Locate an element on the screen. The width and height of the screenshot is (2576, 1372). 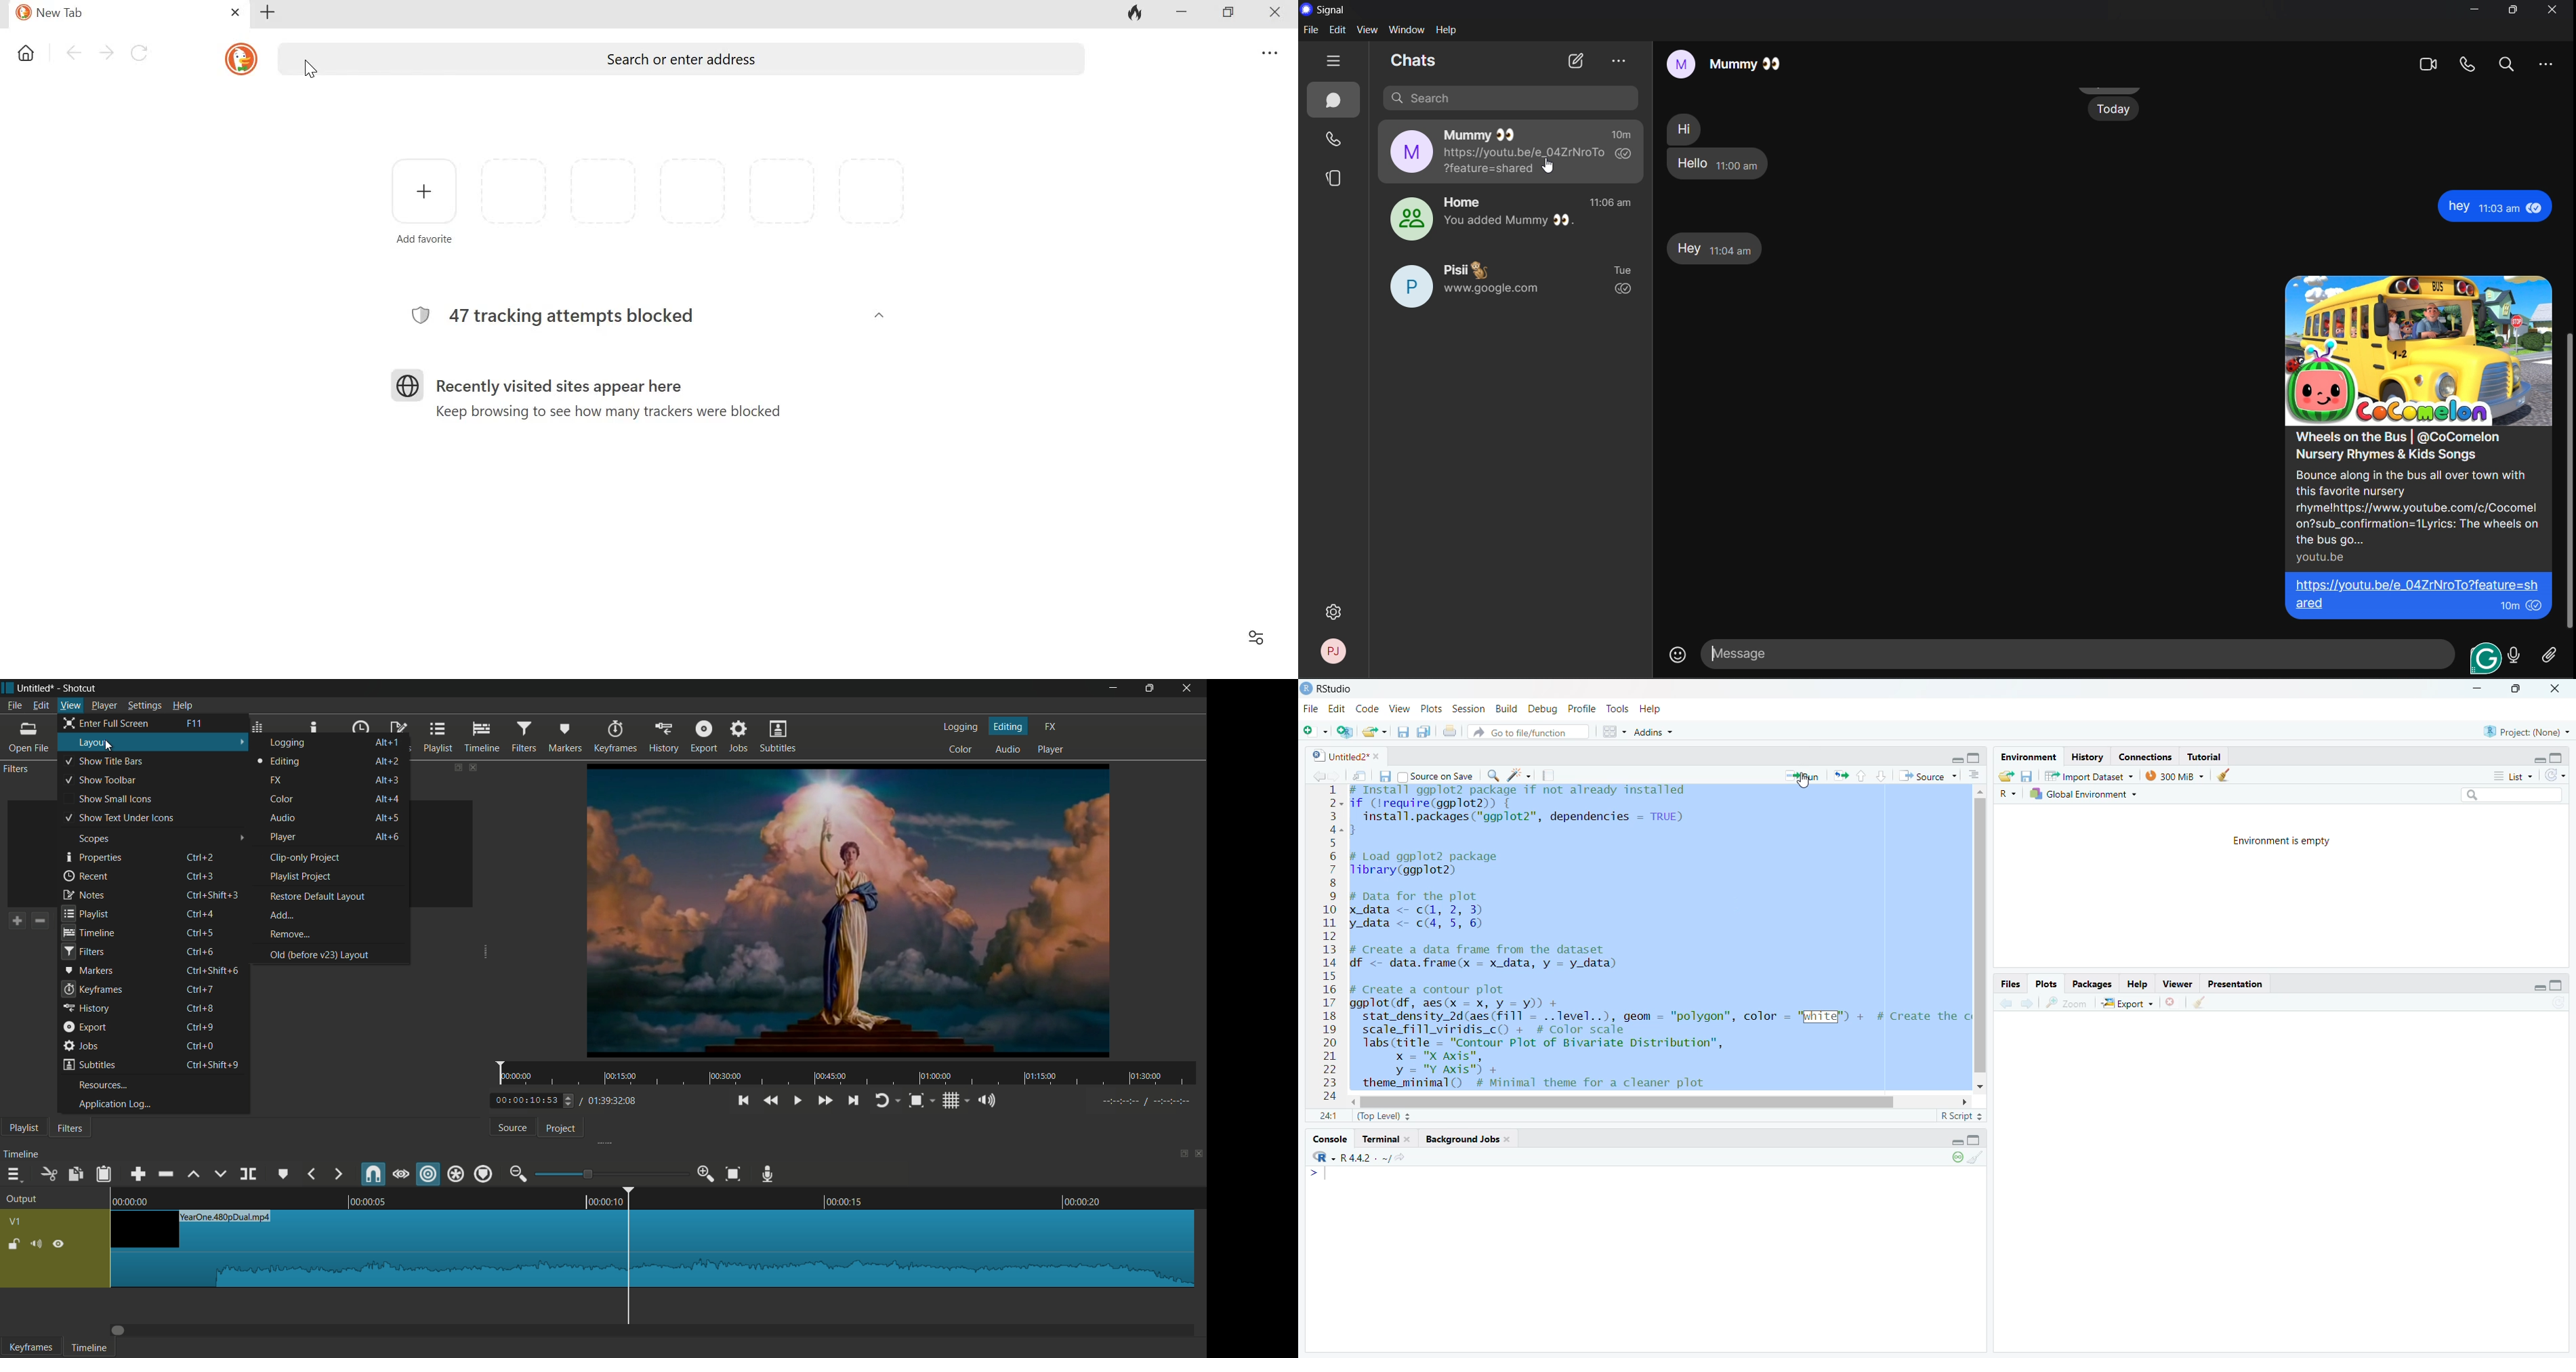
export is located at coordinates (703, 737).